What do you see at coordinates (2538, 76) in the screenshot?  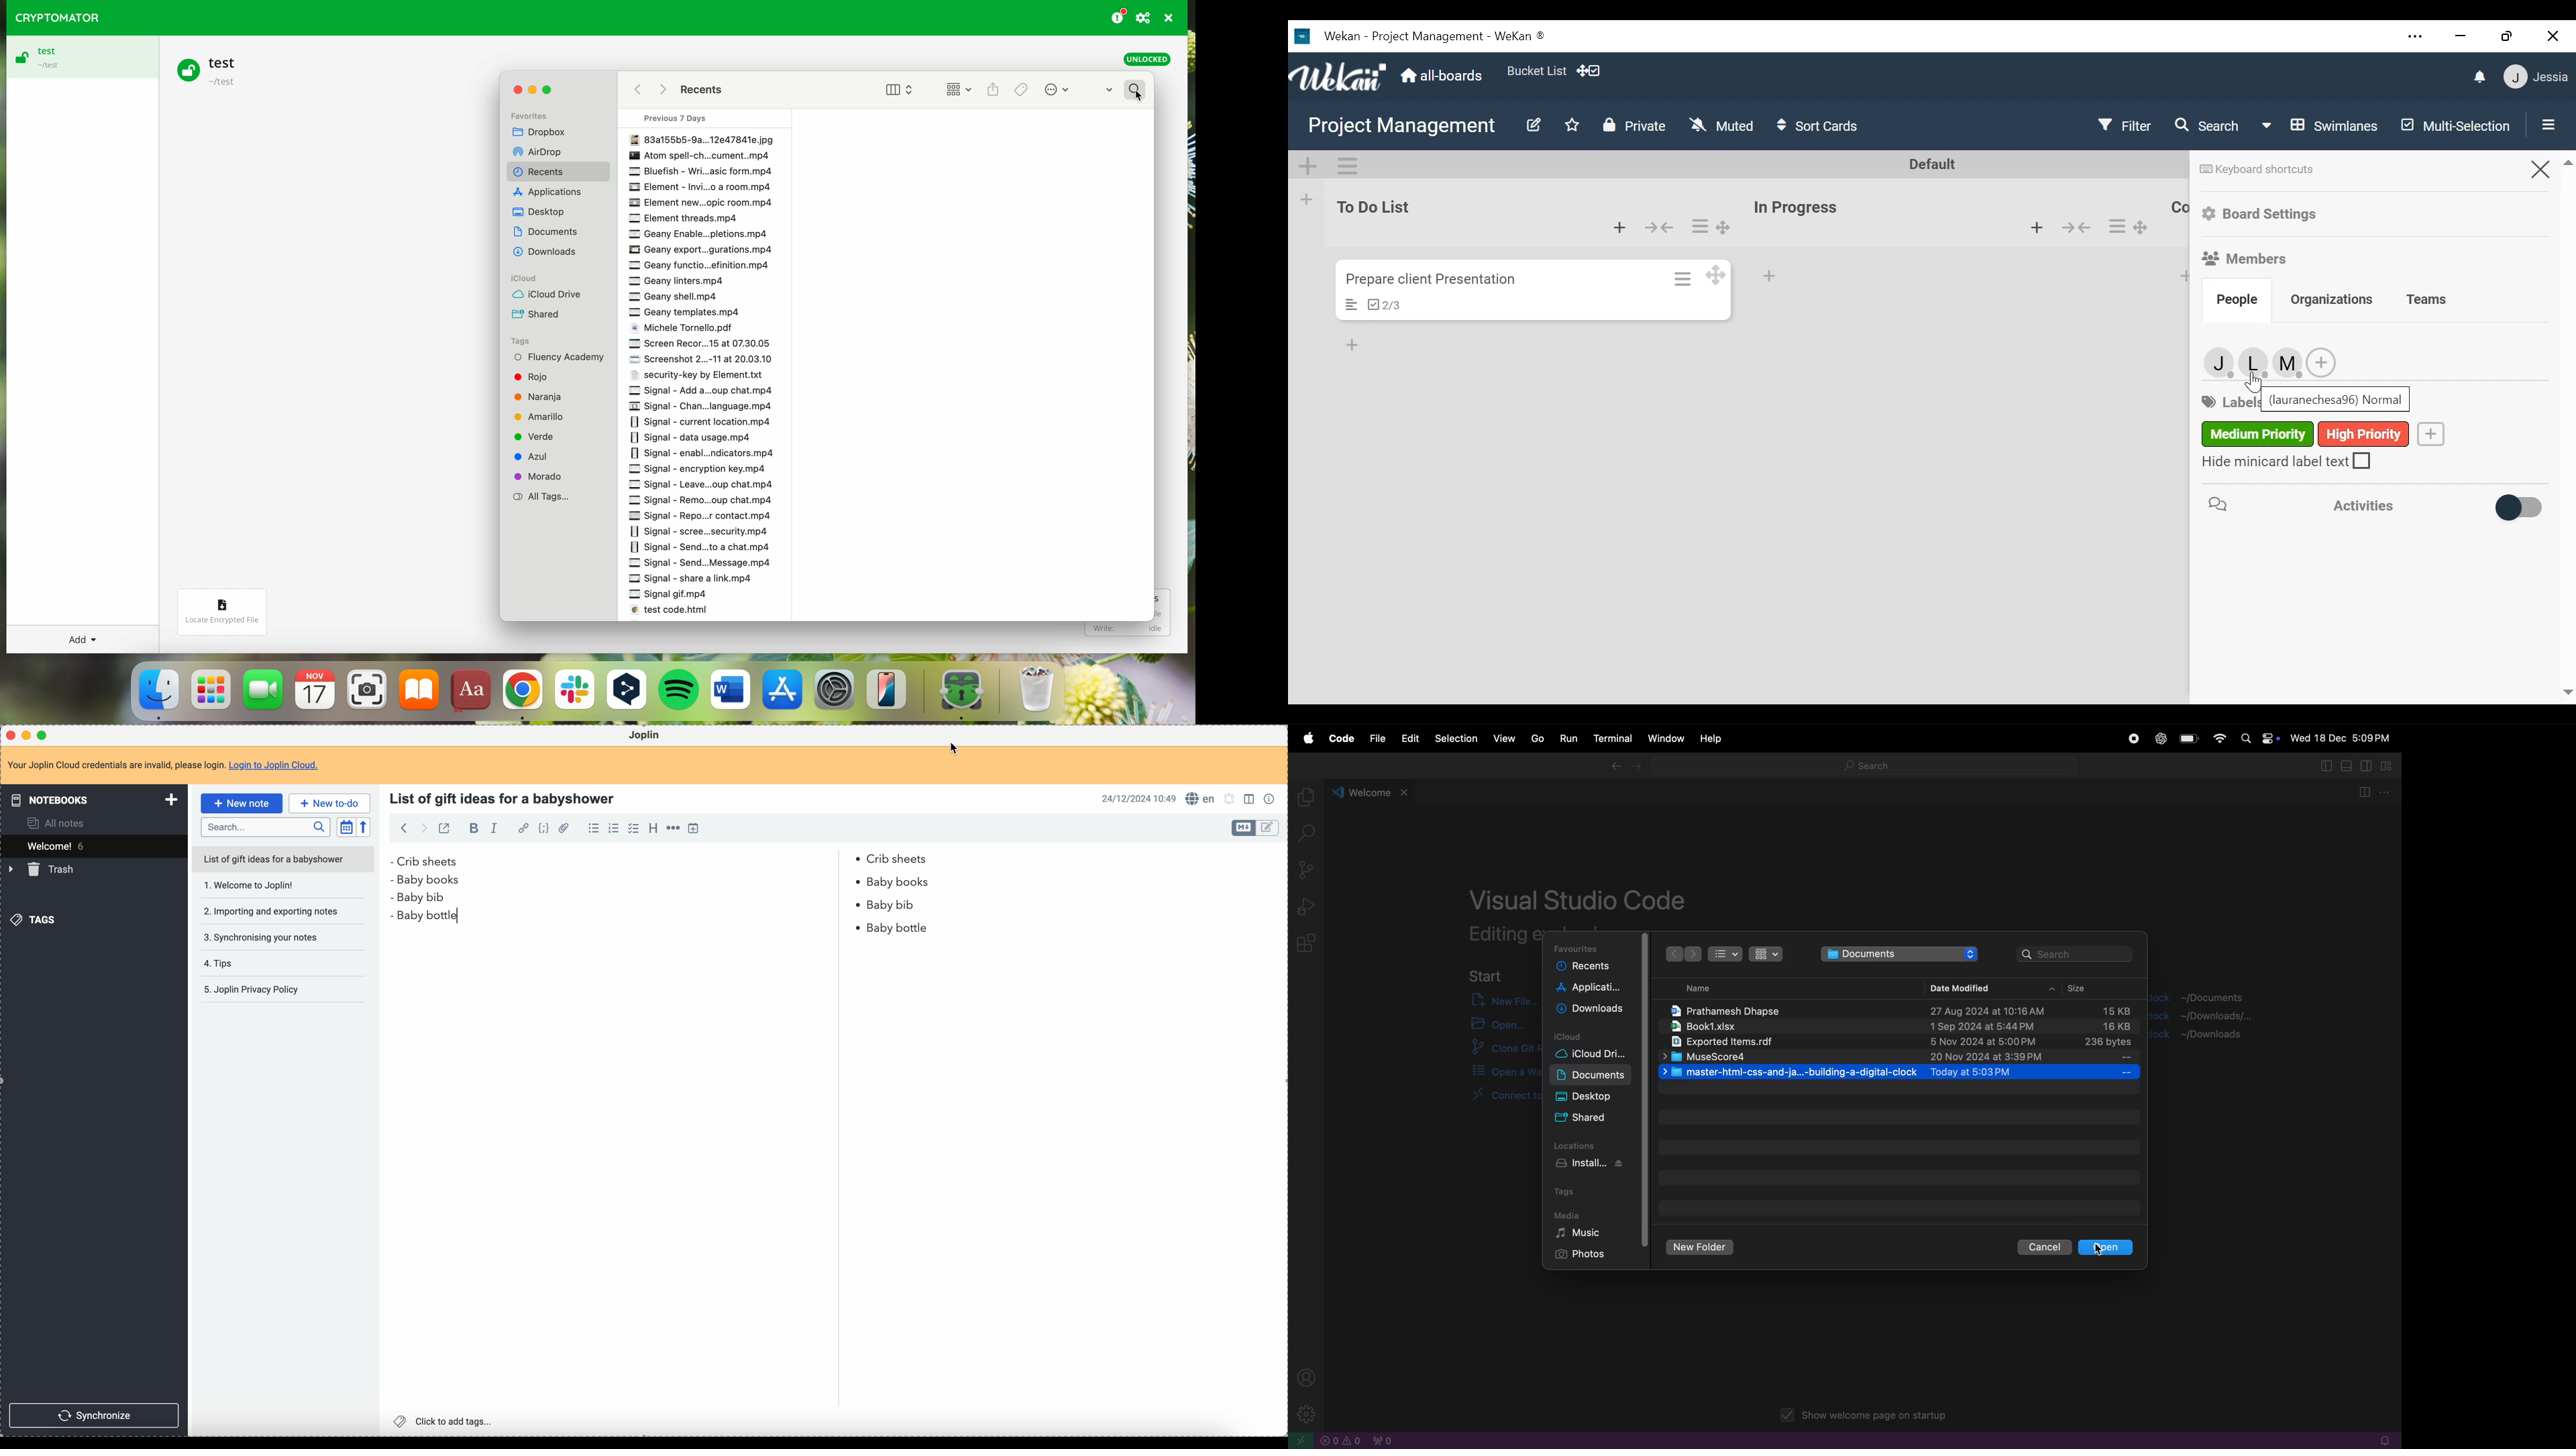 I see `Member` at bounding box center [2538, 76].